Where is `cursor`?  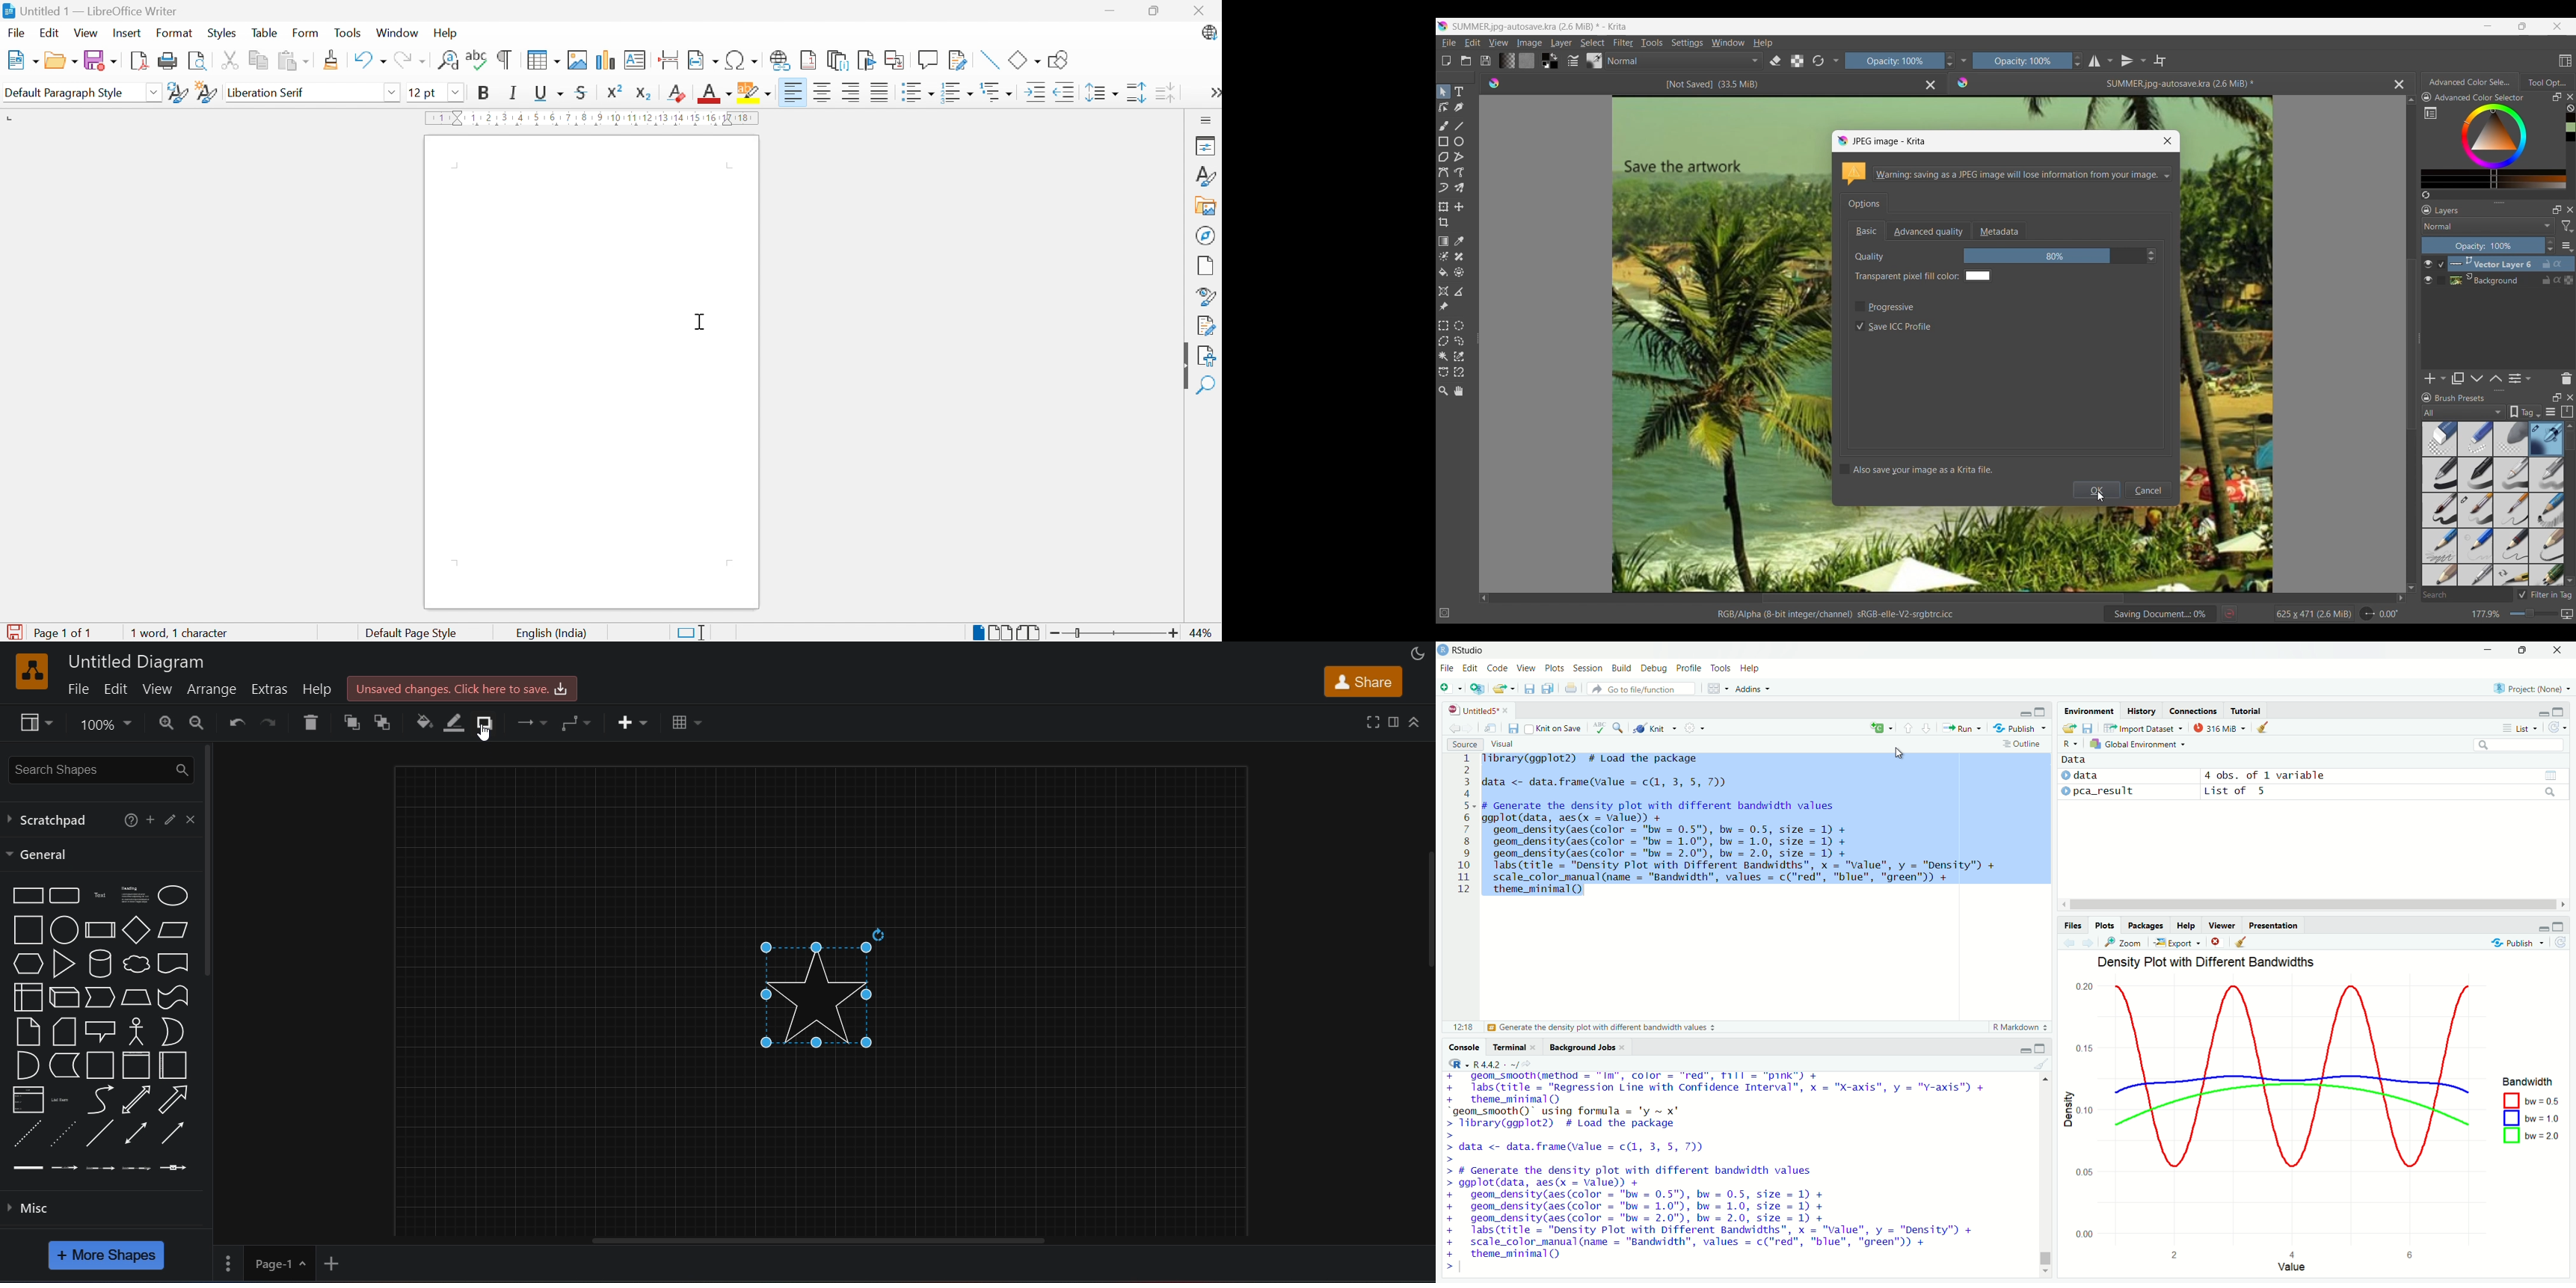 cursor is located at coordinates (2102, 495).